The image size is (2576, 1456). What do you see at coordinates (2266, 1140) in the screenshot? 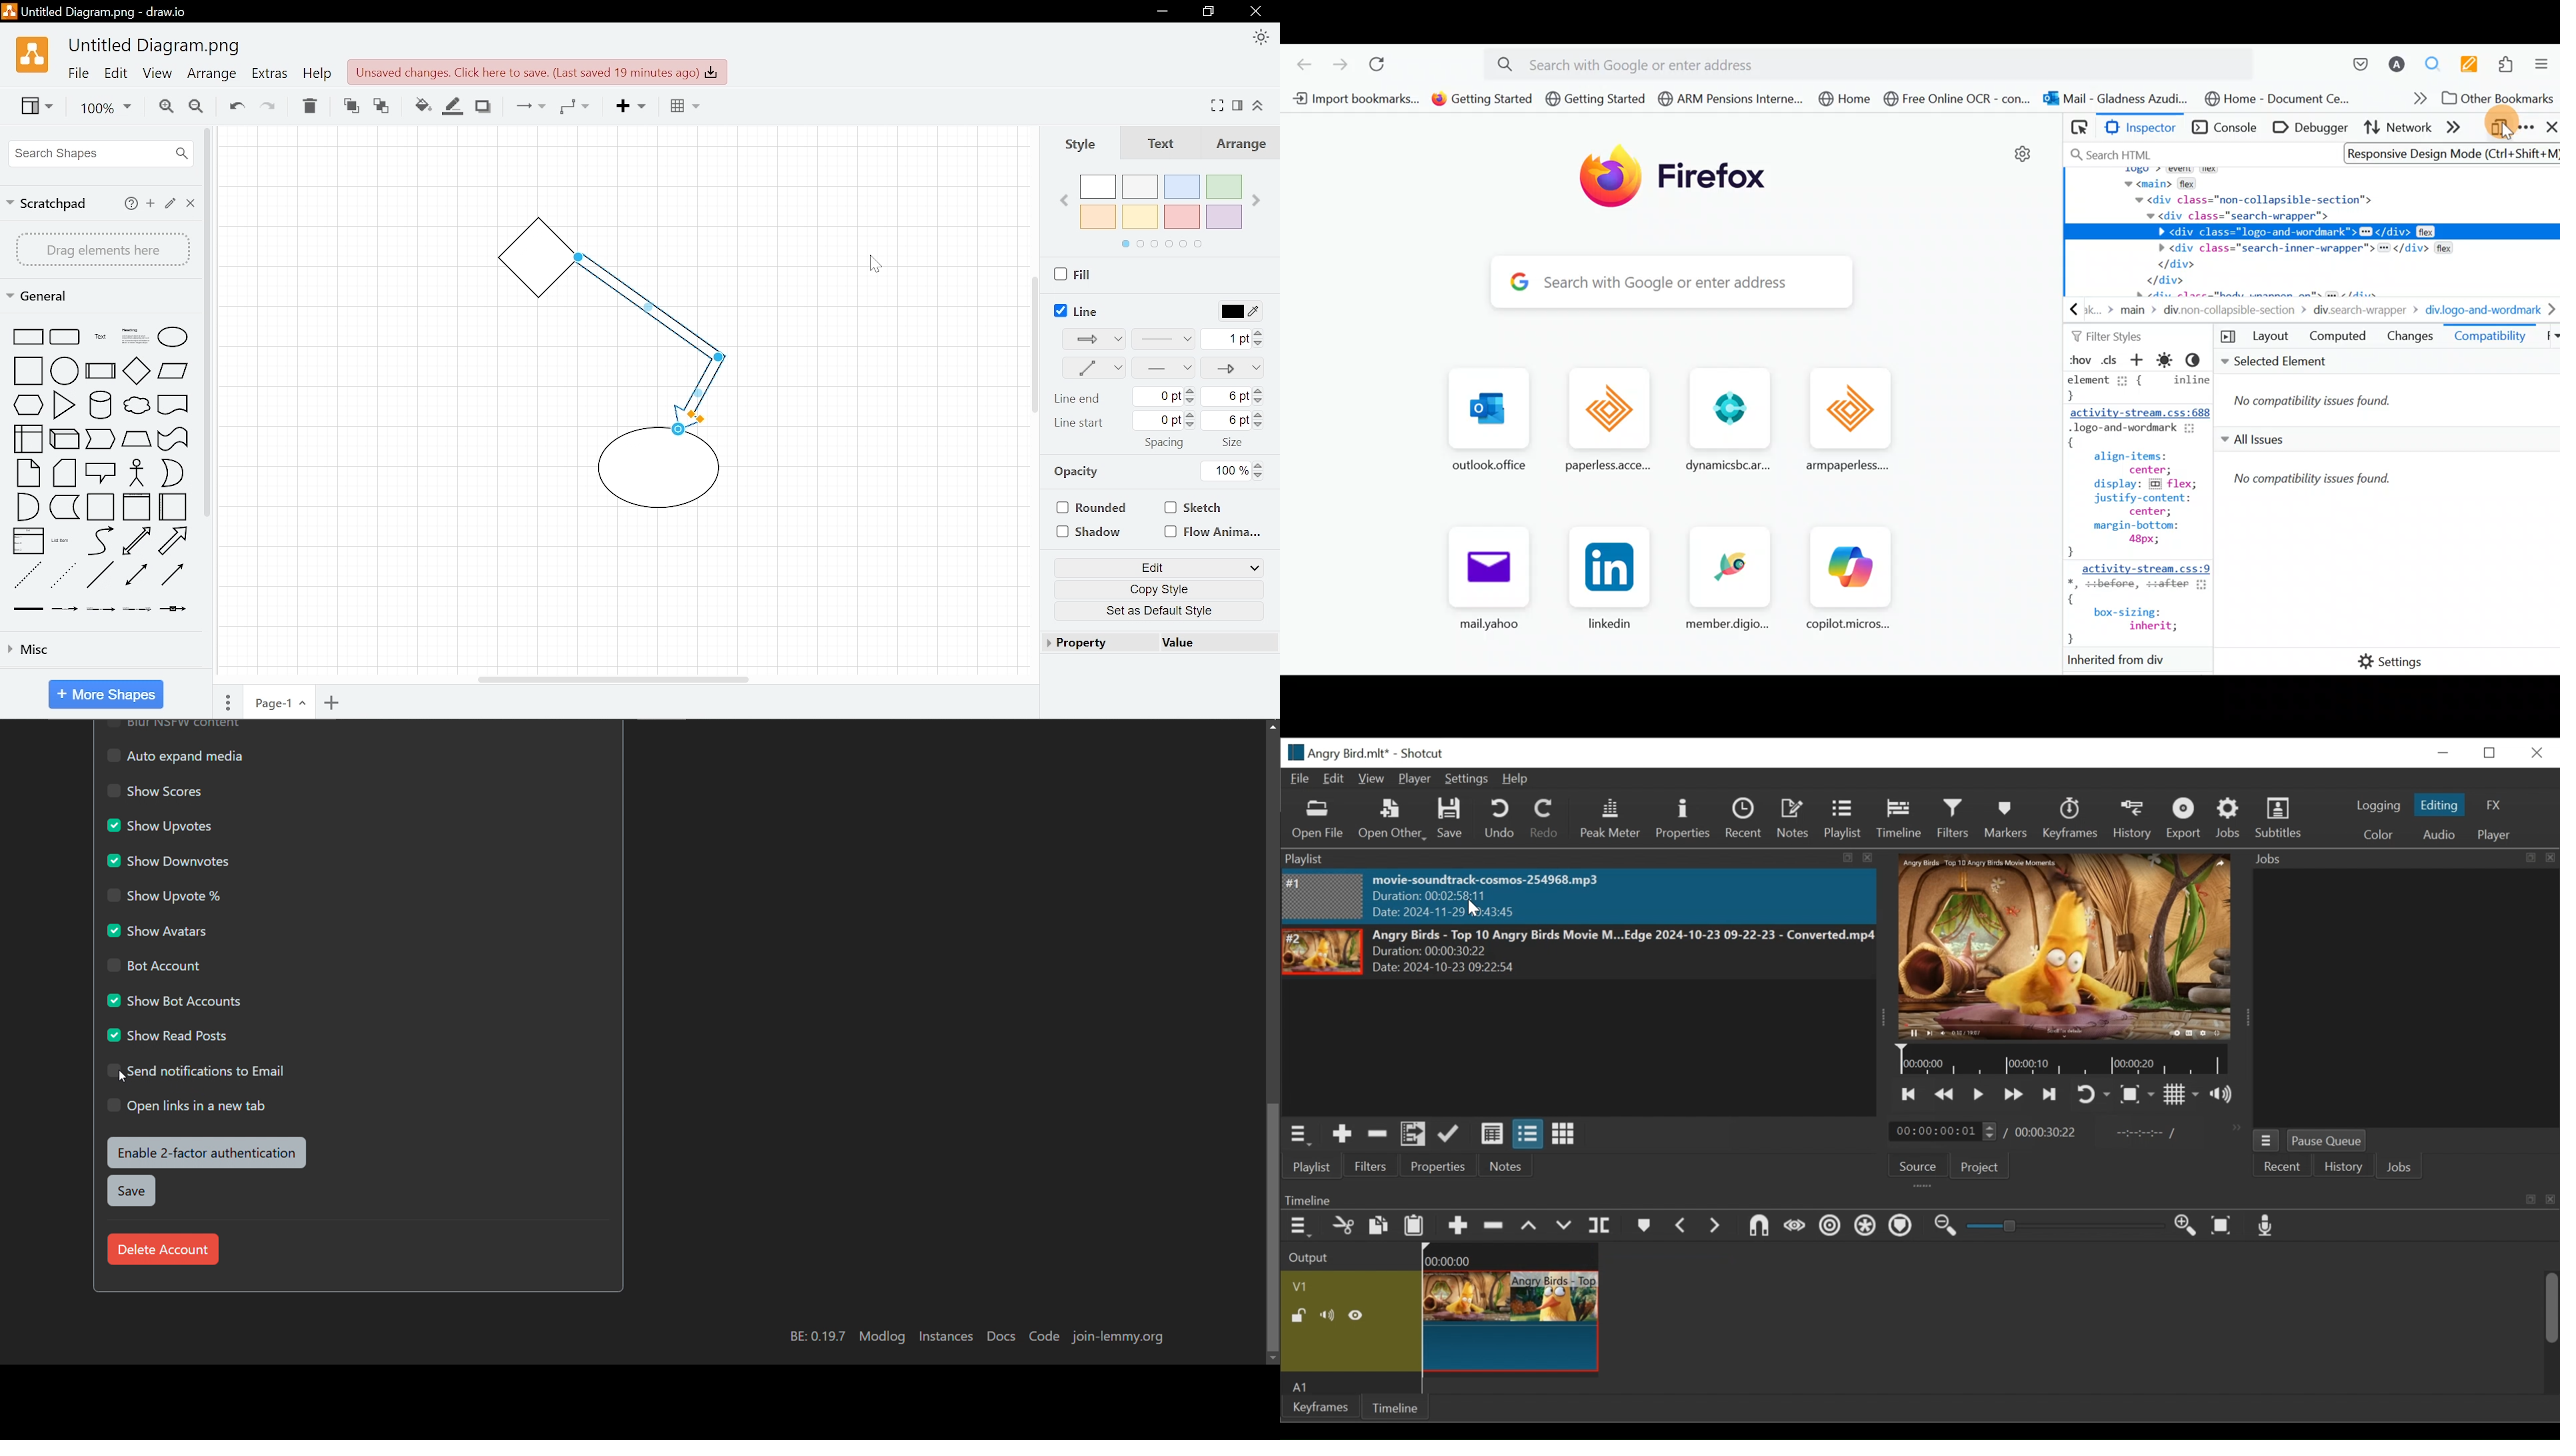
I see `Jobs Menu` at bounding box center [2266, 1140].